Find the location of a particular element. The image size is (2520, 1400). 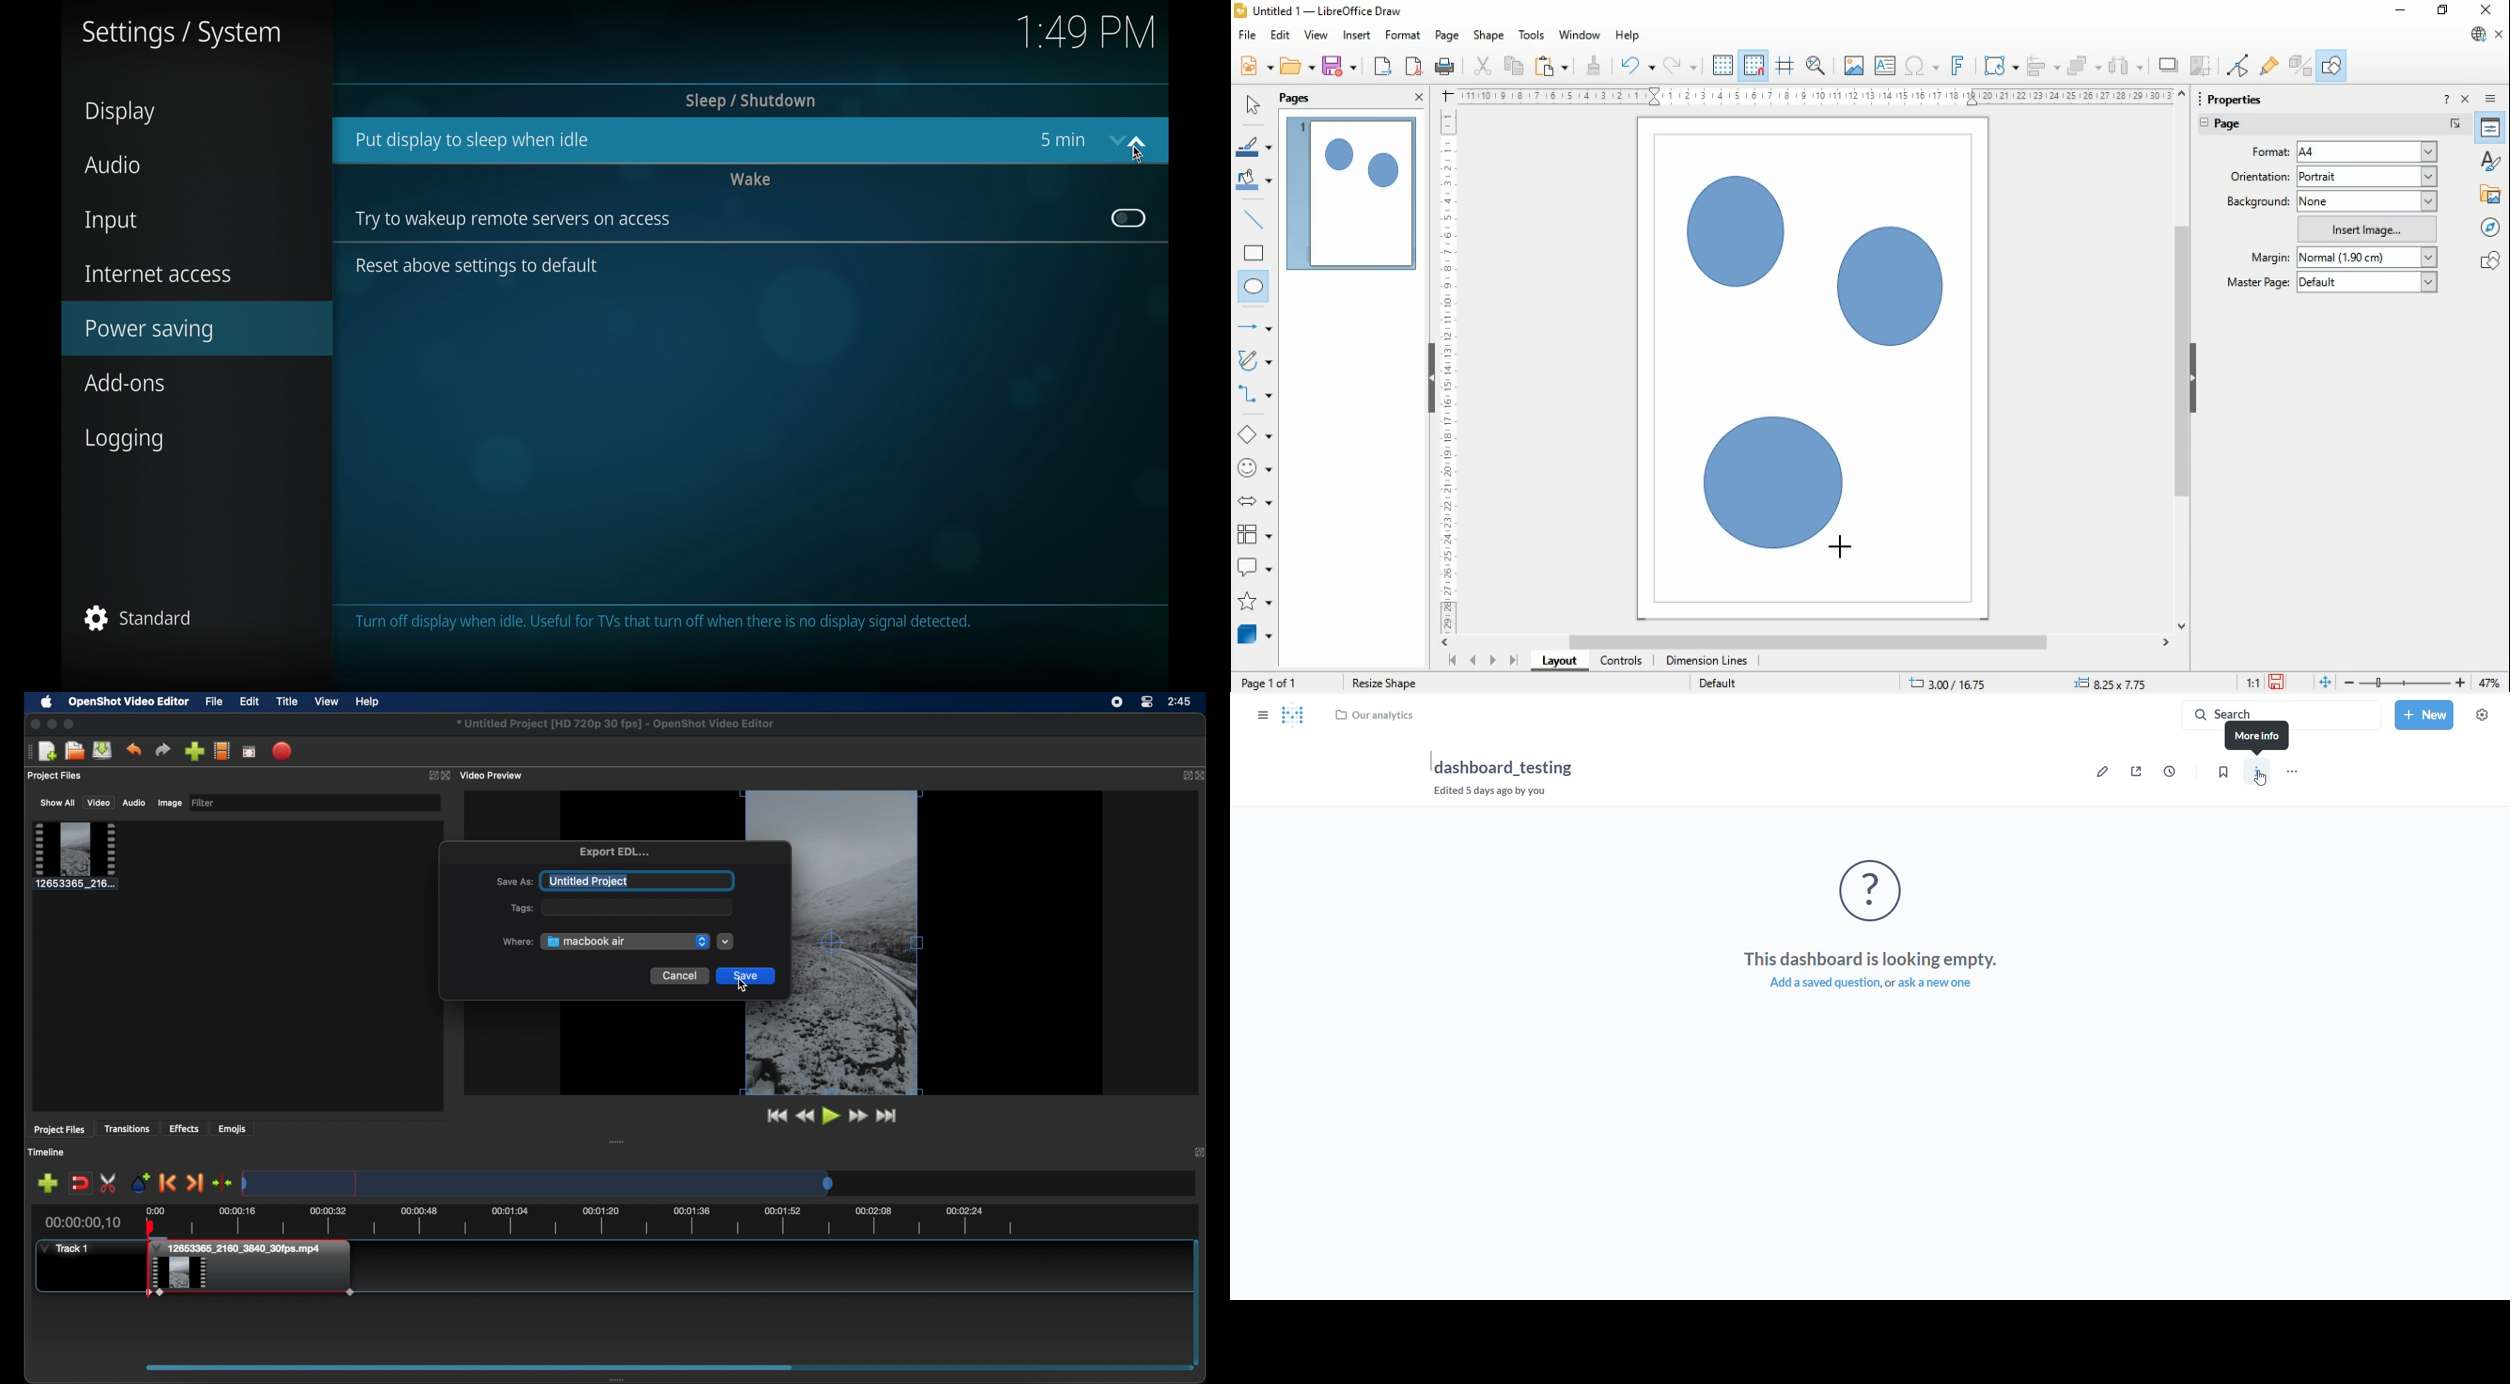

properties is located at coordinates (2491, 127).